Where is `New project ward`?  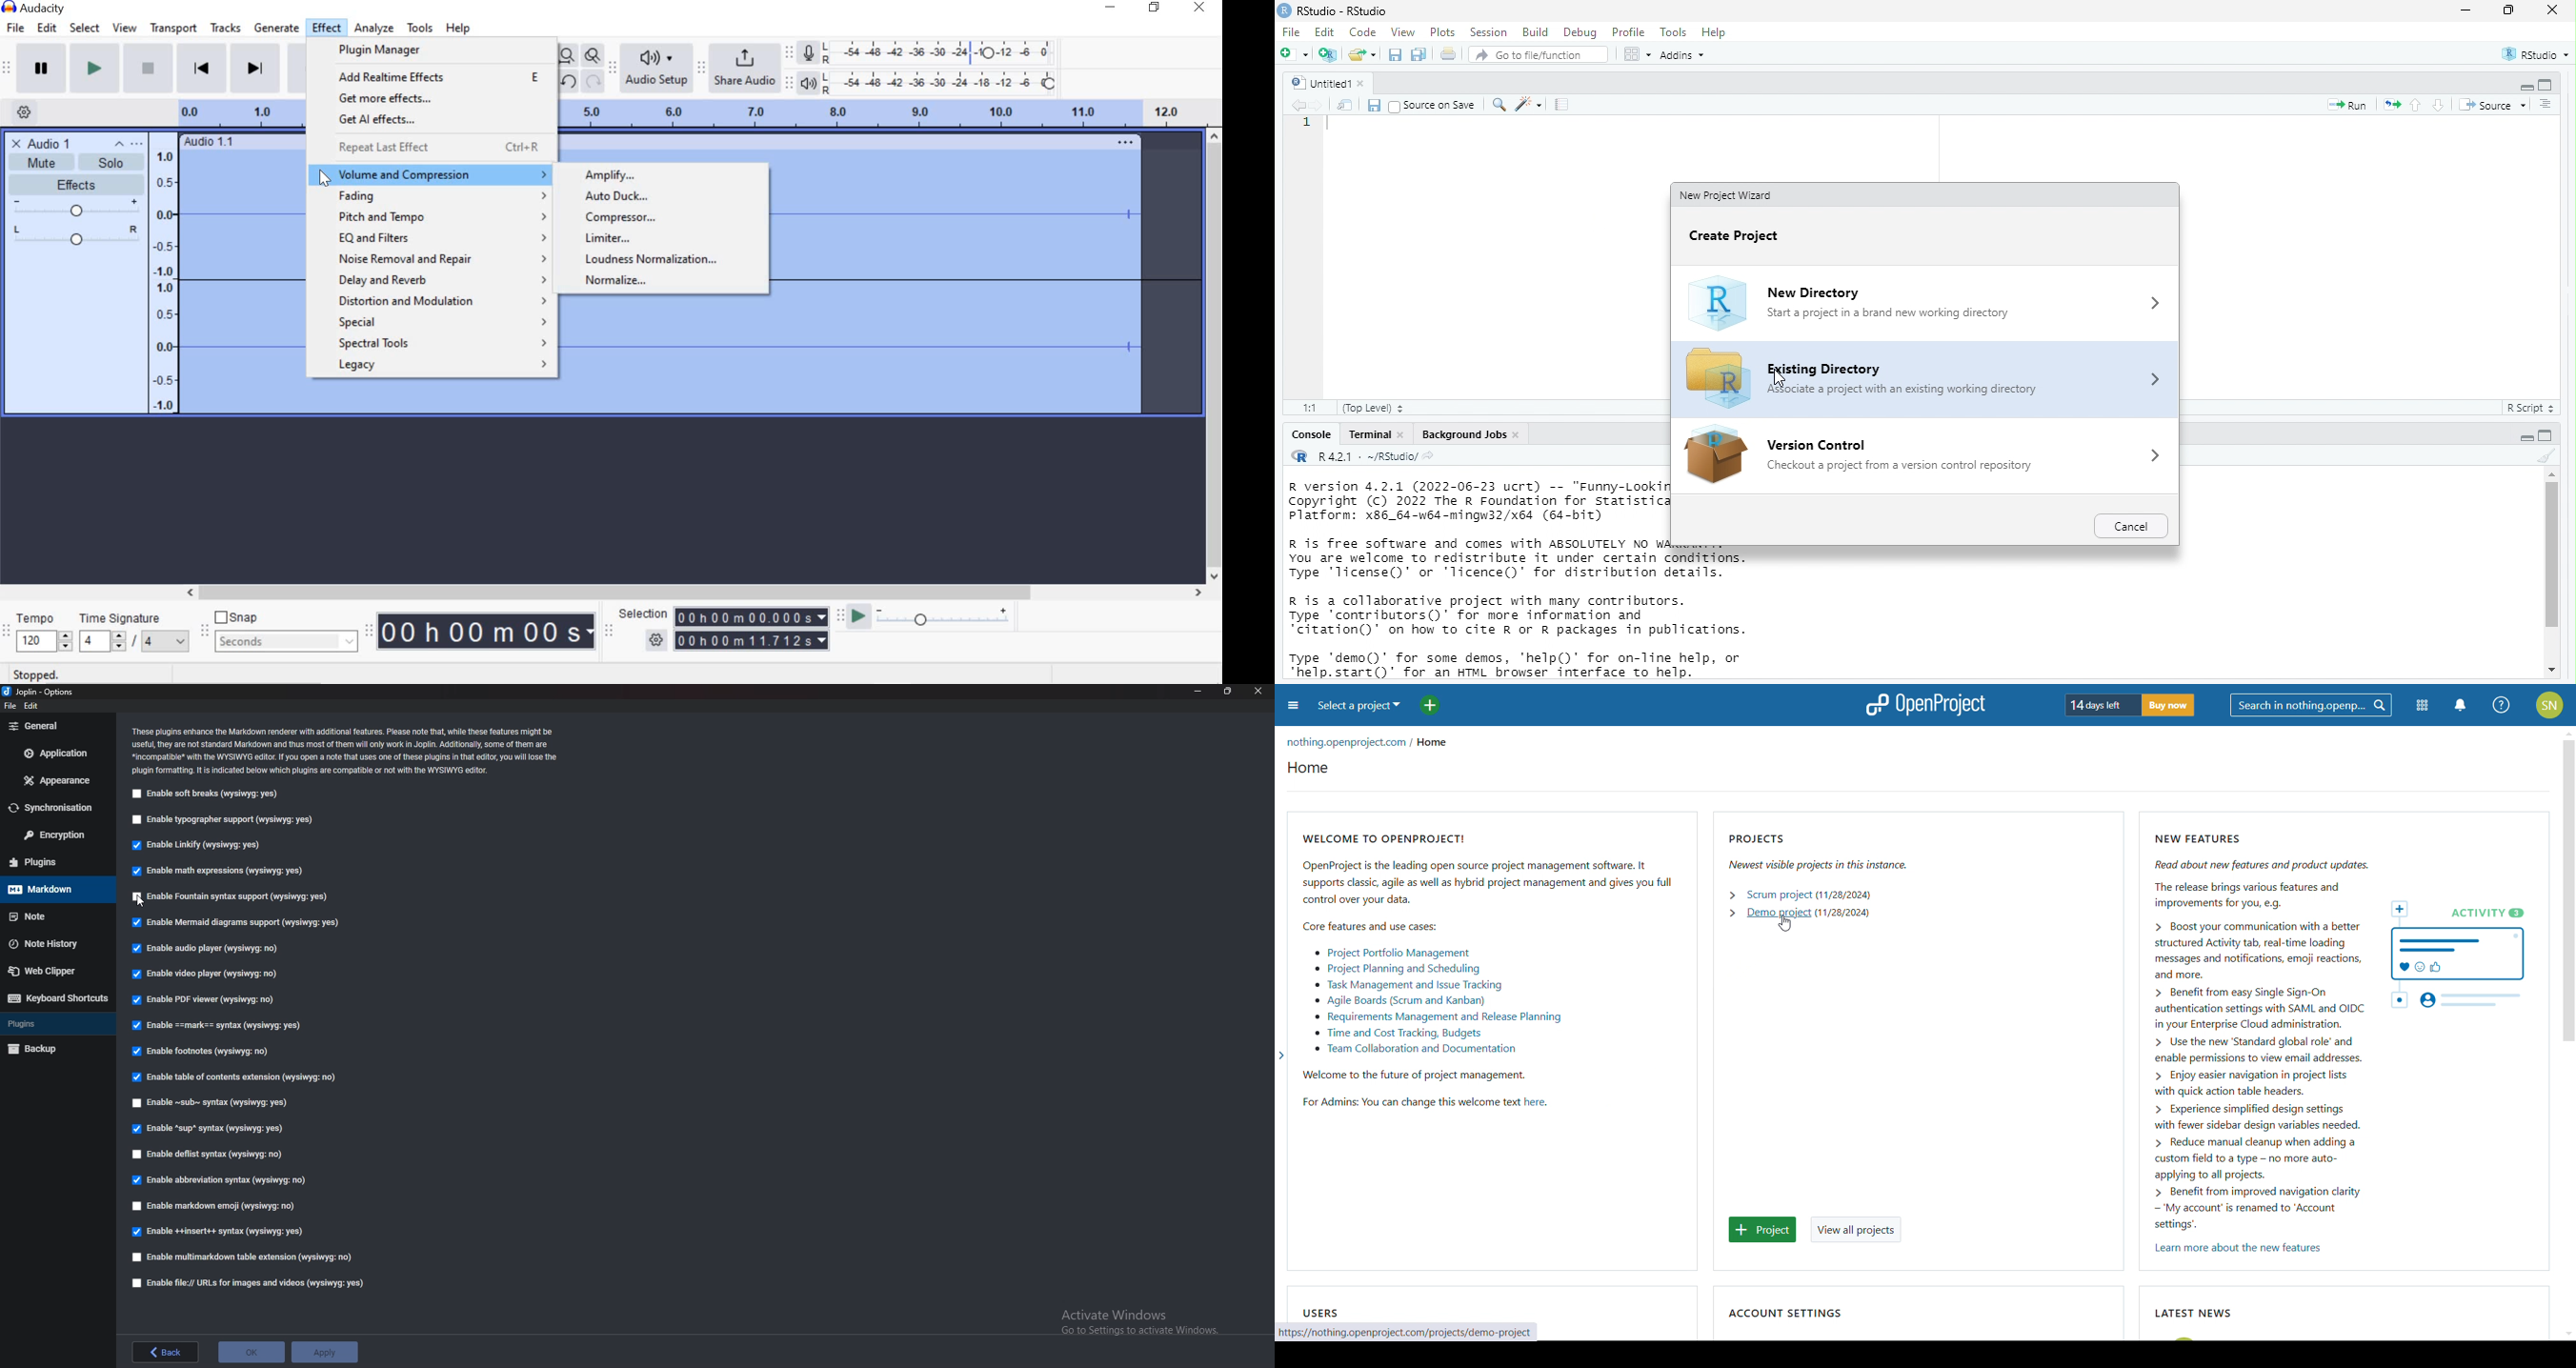 New project ward is located at coordinates (1721, 195).